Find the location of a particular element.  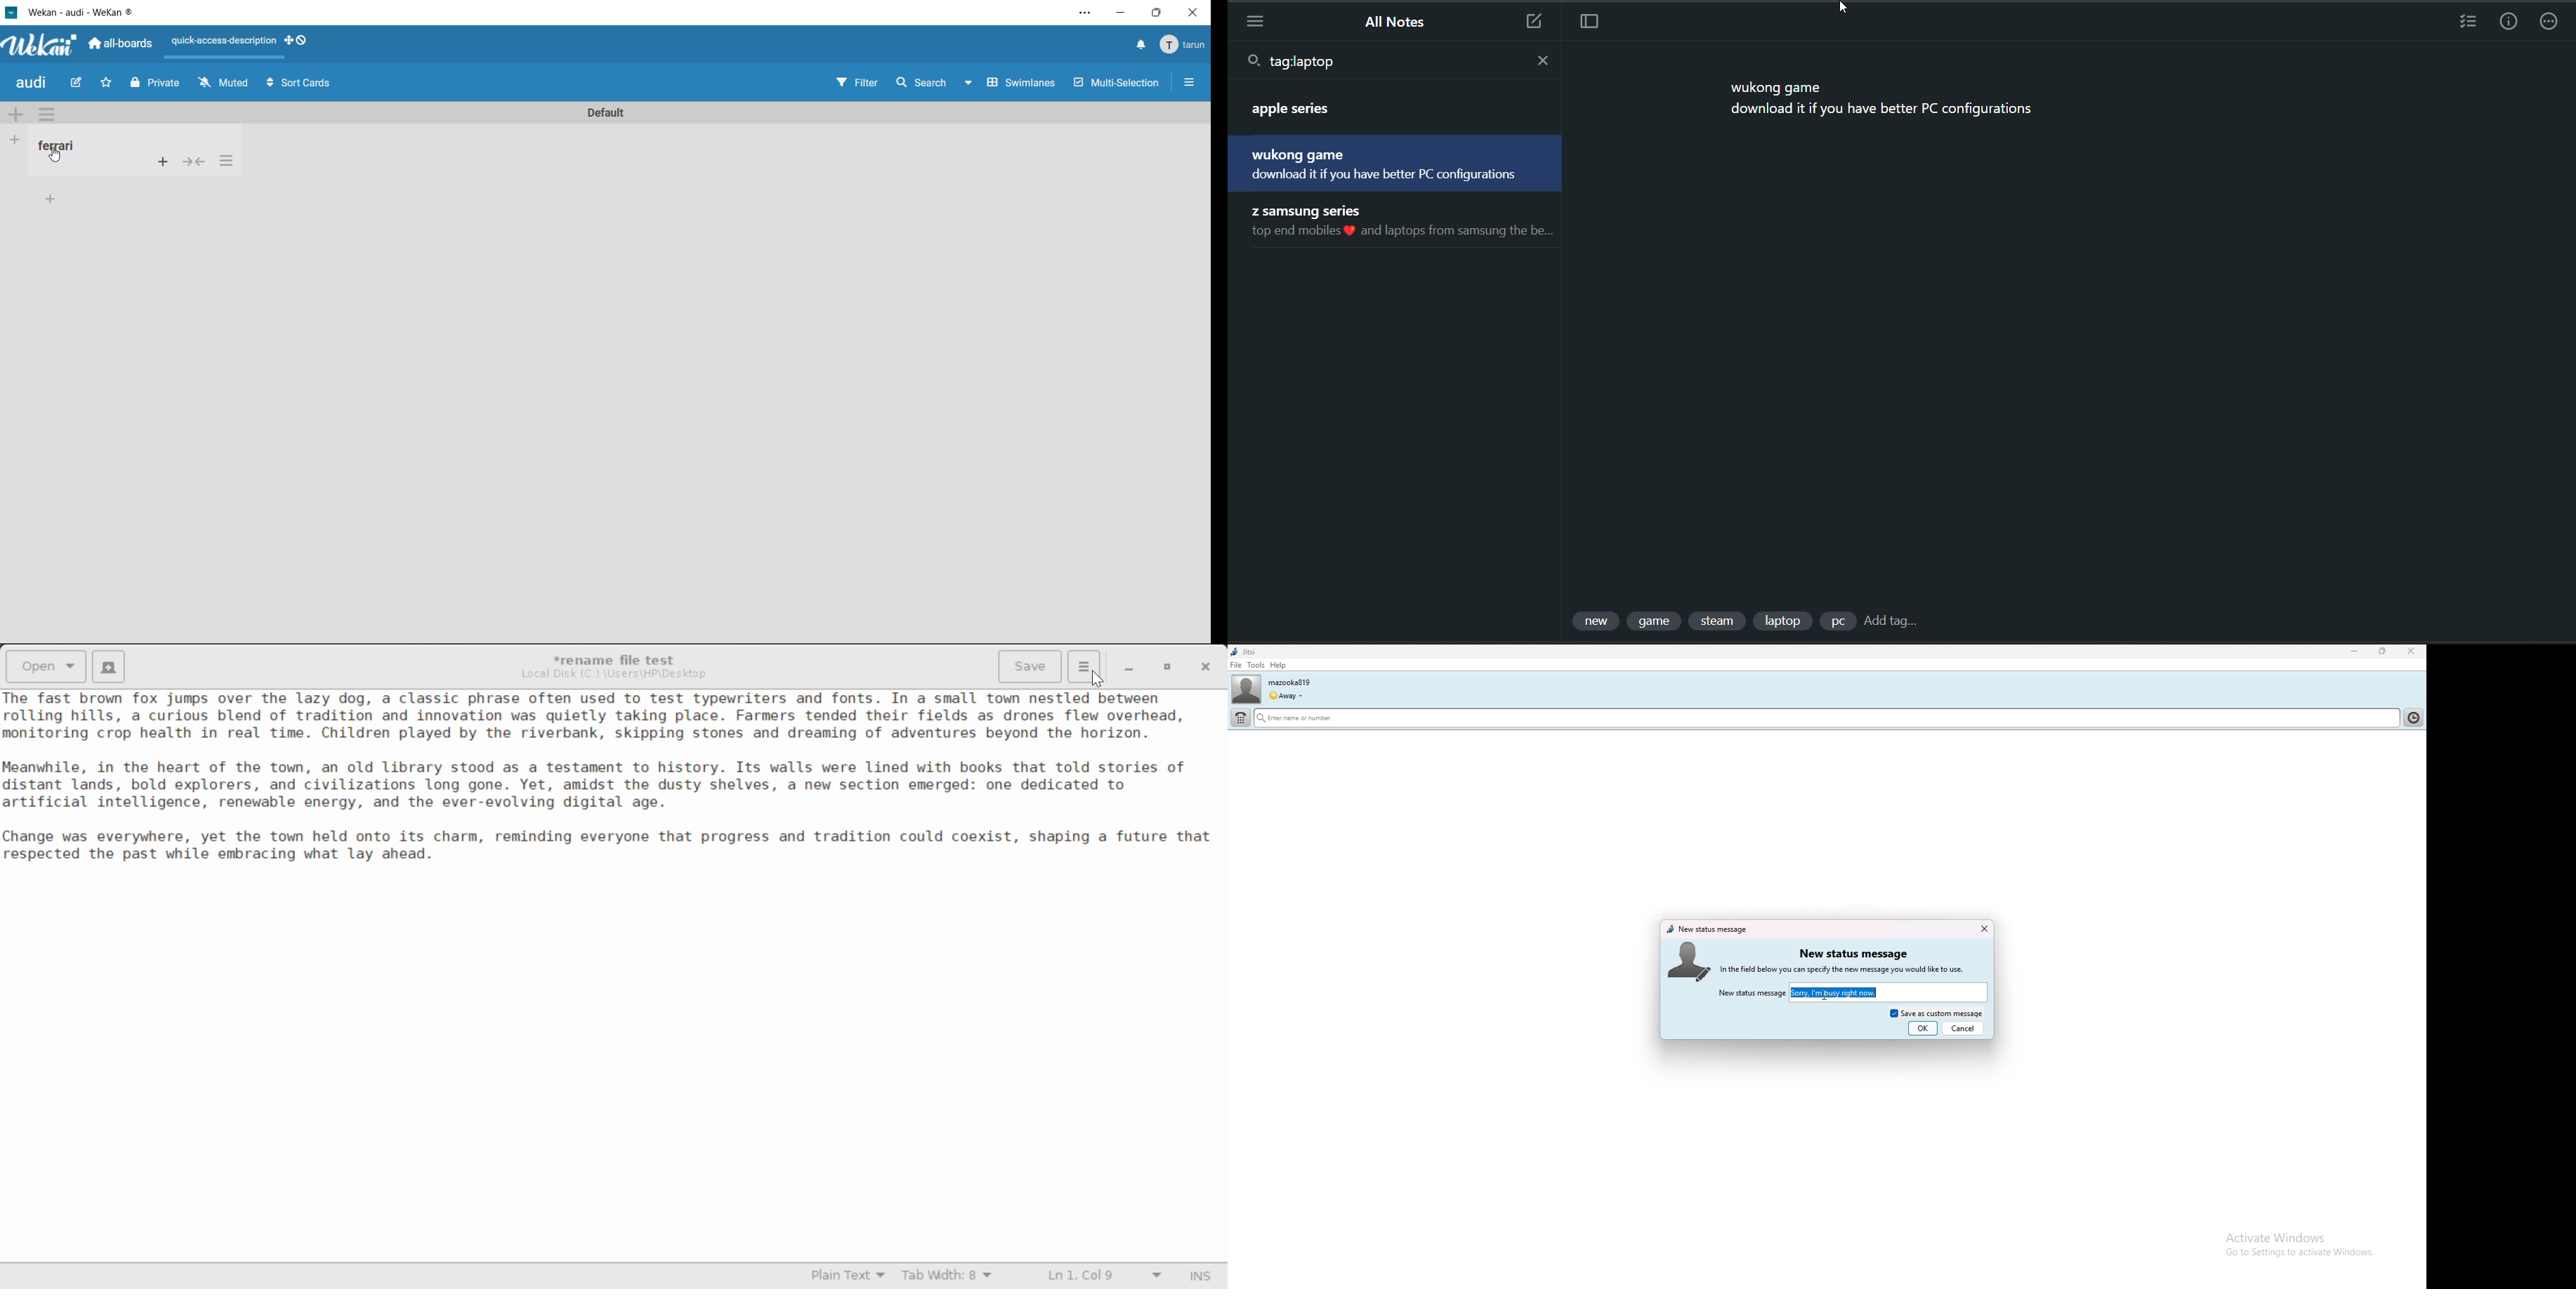

» Inthe field below you can specify the new message you would like to use. is located at coordinates (1855, 969).